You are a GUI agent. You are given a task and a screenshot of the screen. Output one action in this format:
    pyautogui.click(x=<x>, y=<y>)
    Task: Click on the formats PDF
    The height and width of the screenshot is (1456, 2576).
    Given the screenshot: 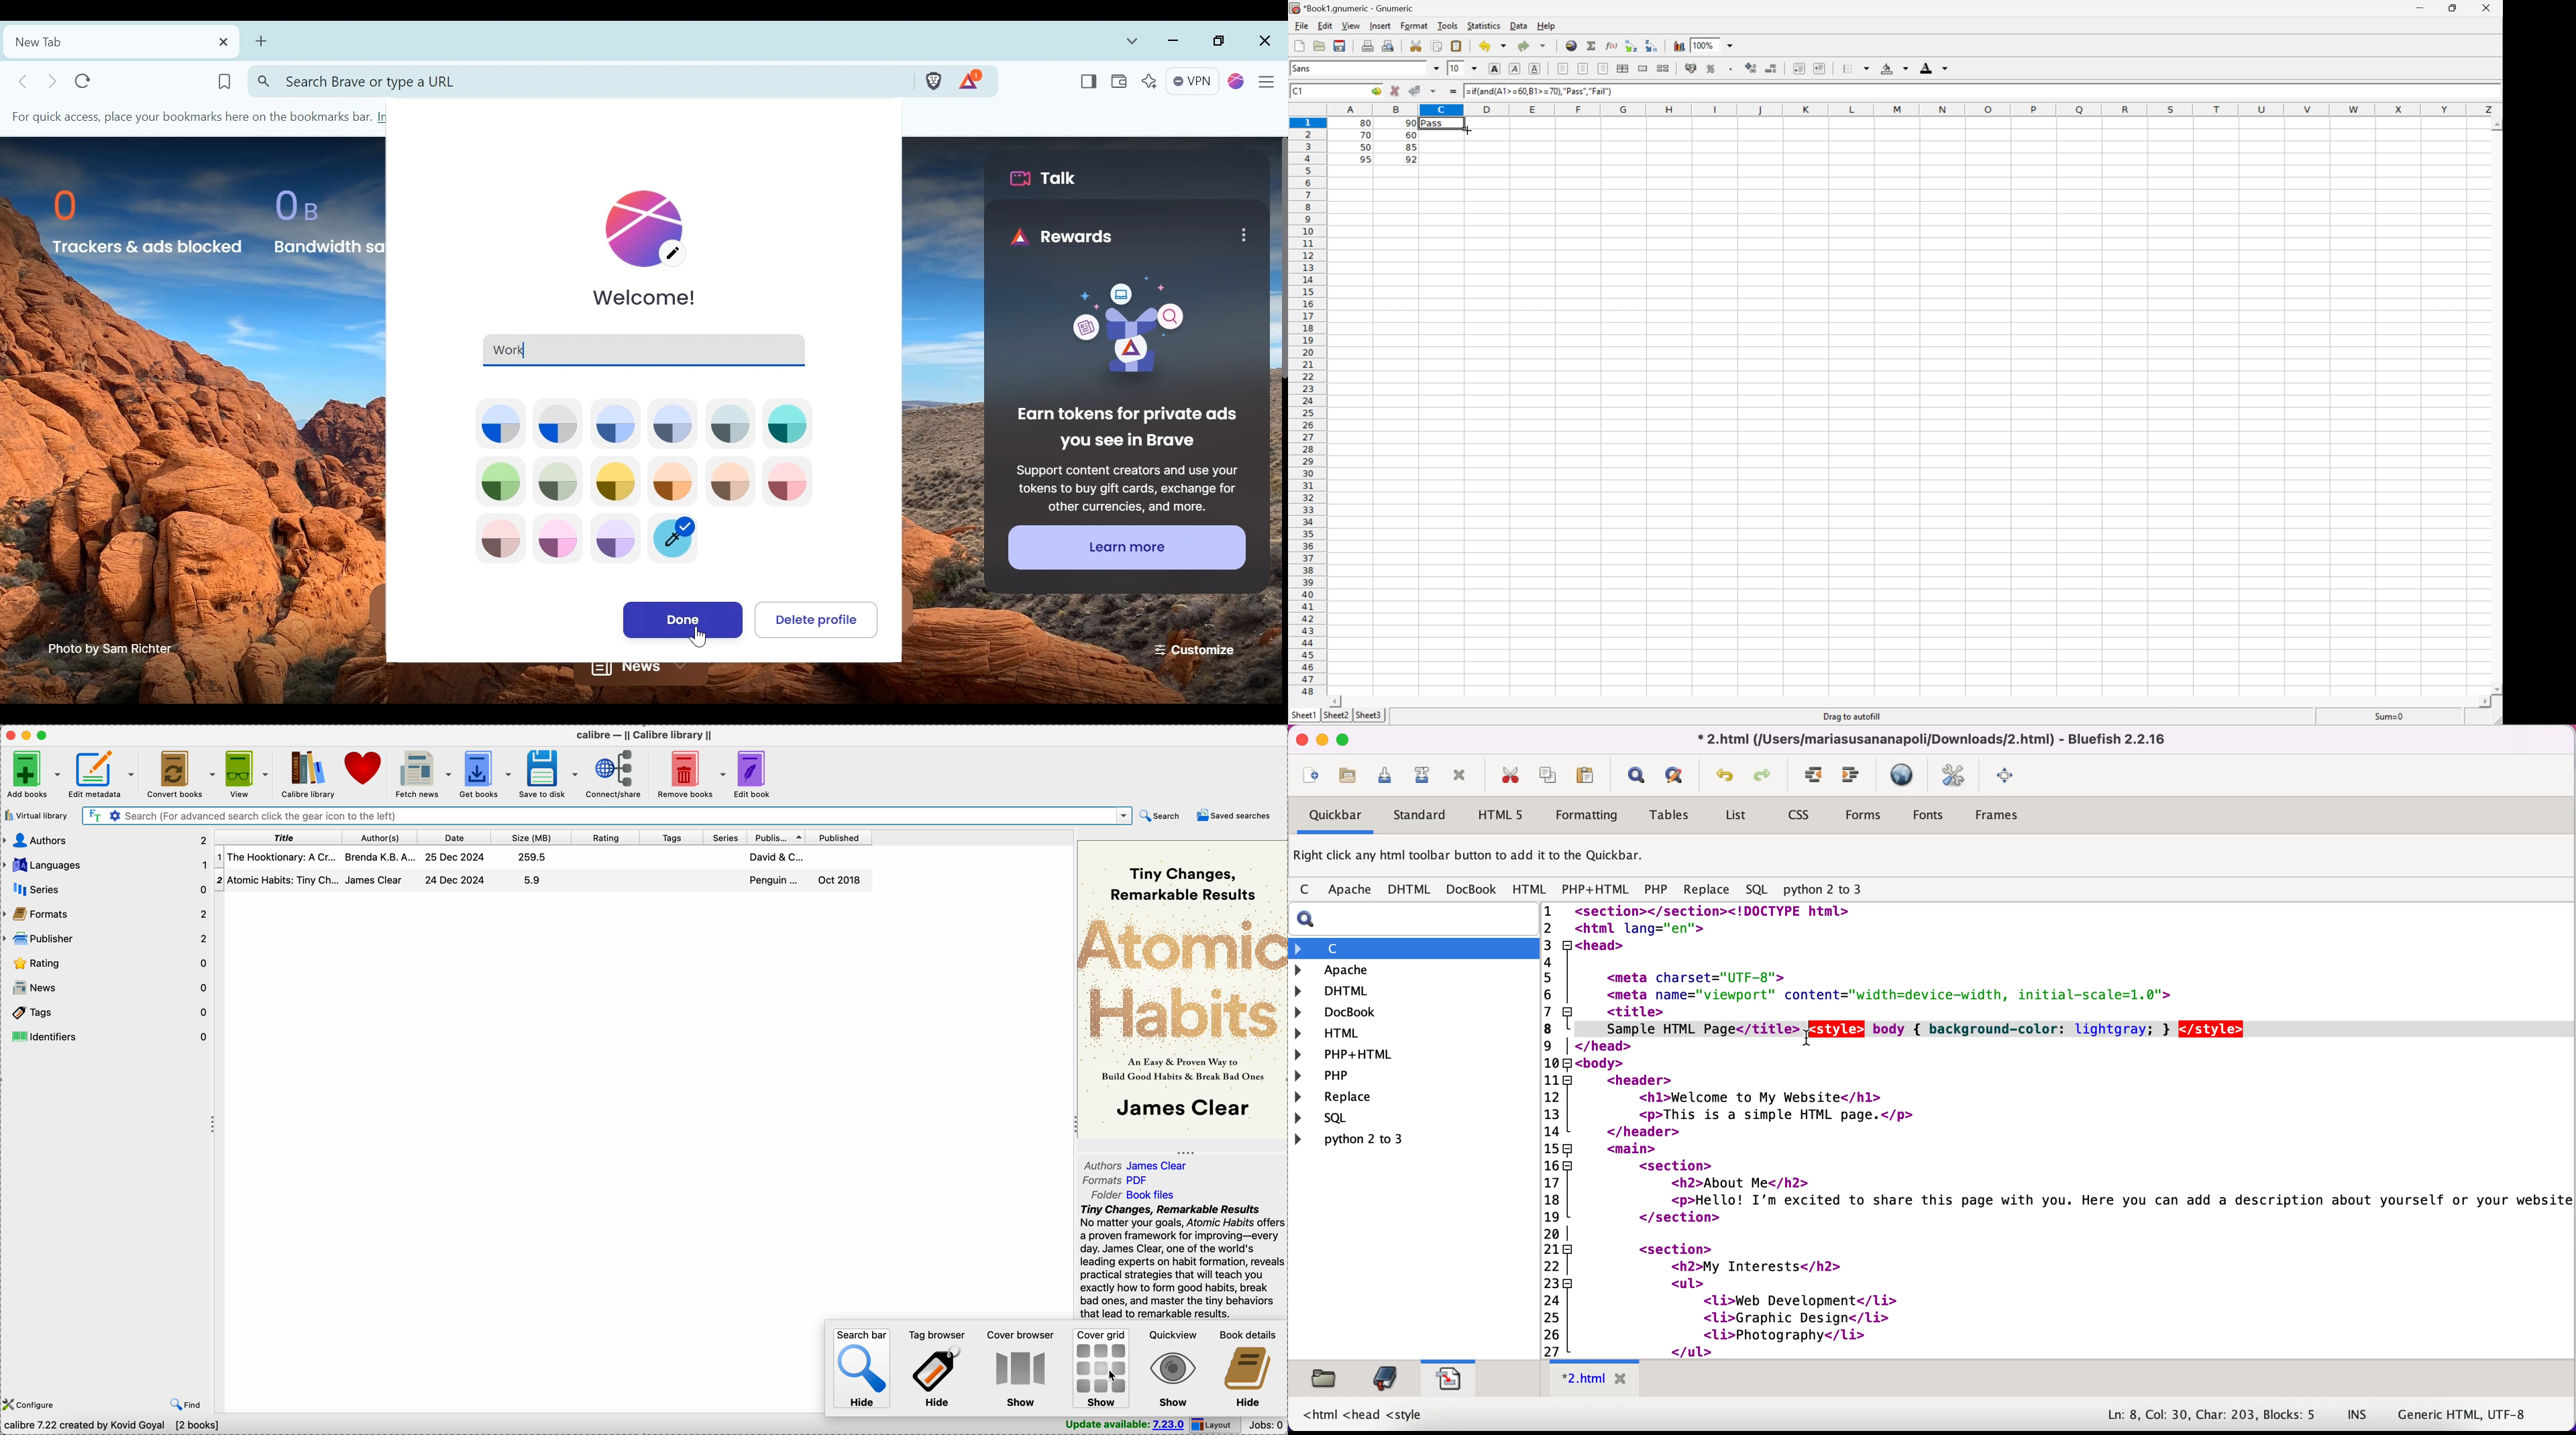 What is the action you would take?
    pyautogui.click(x=1117, y=1180)
    